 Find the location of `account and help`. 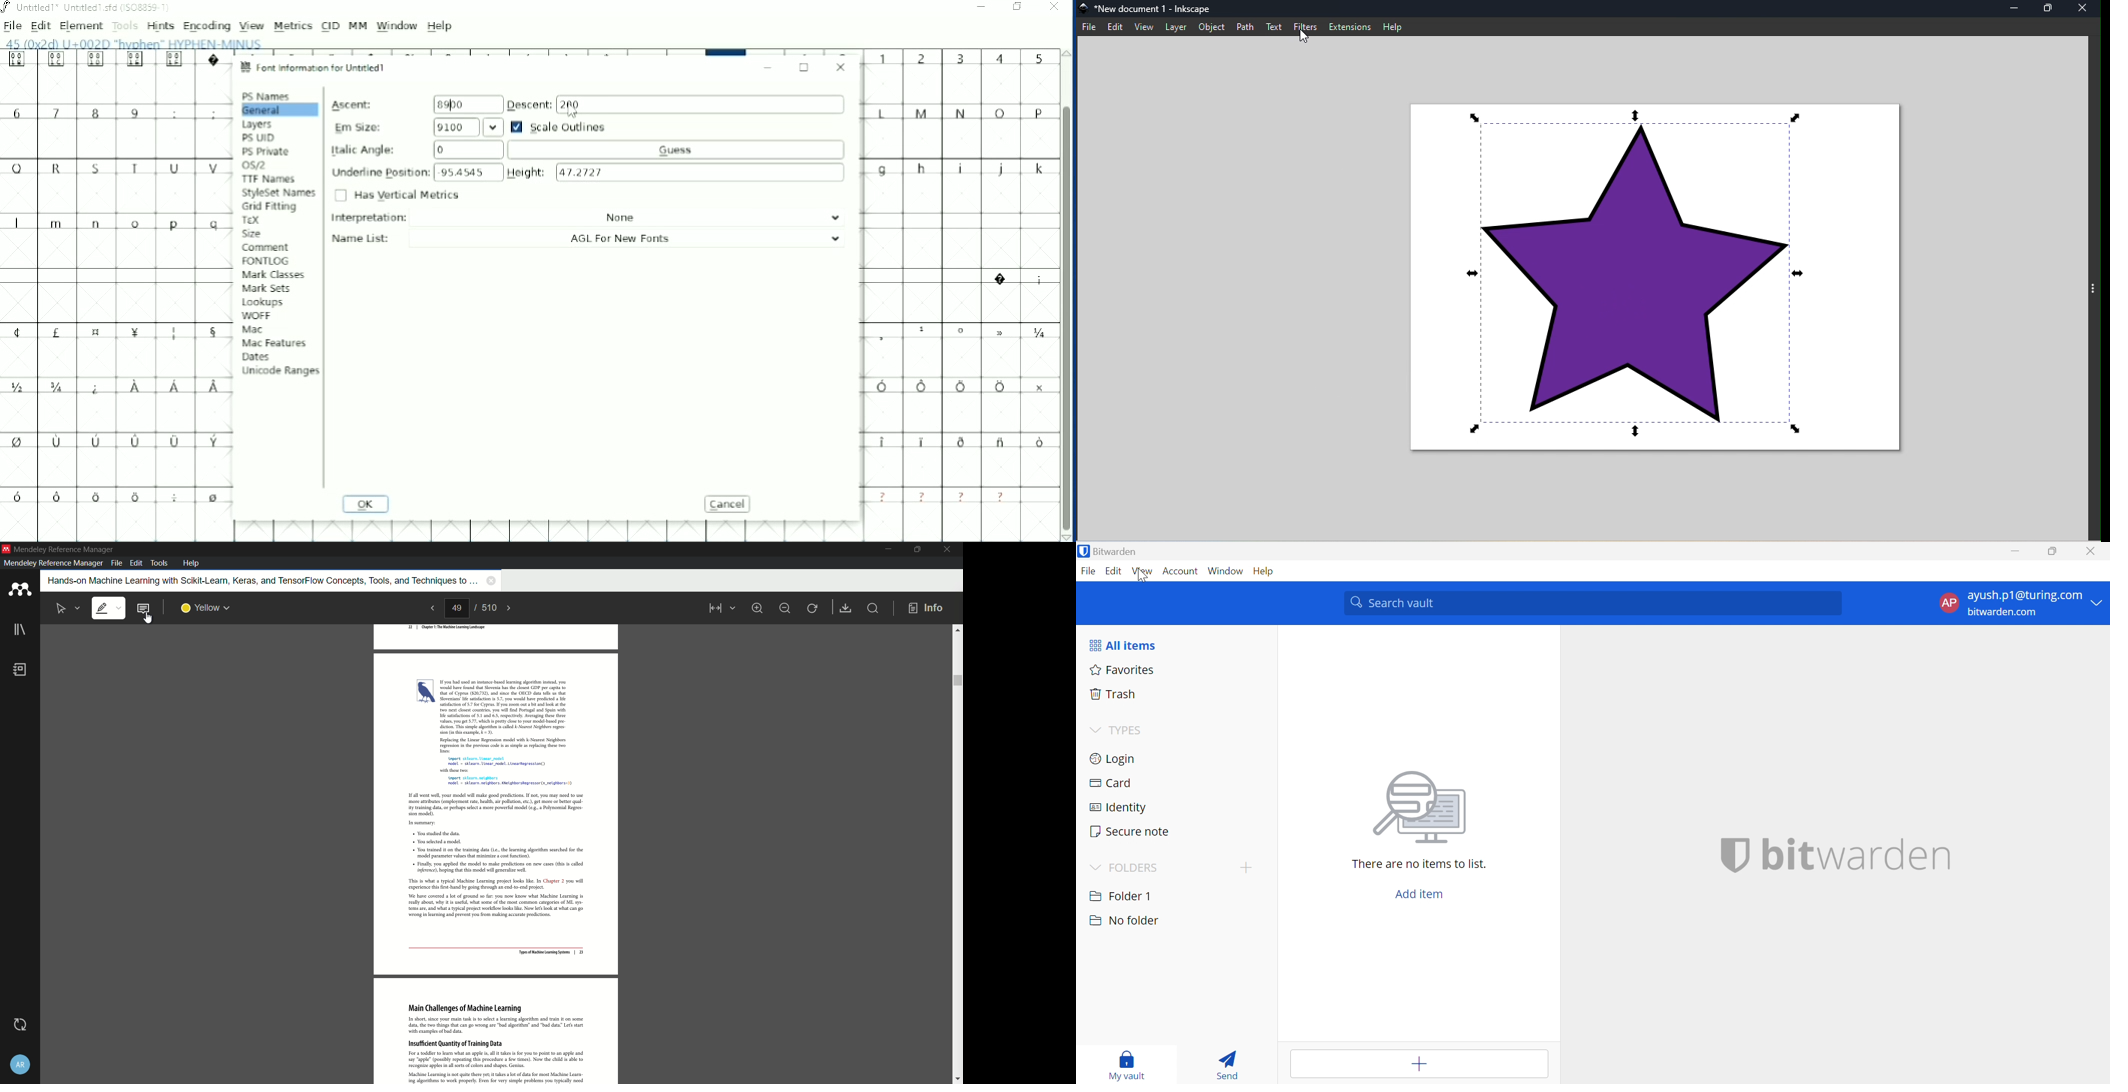

account and help is located at coordinates (19, 1064).